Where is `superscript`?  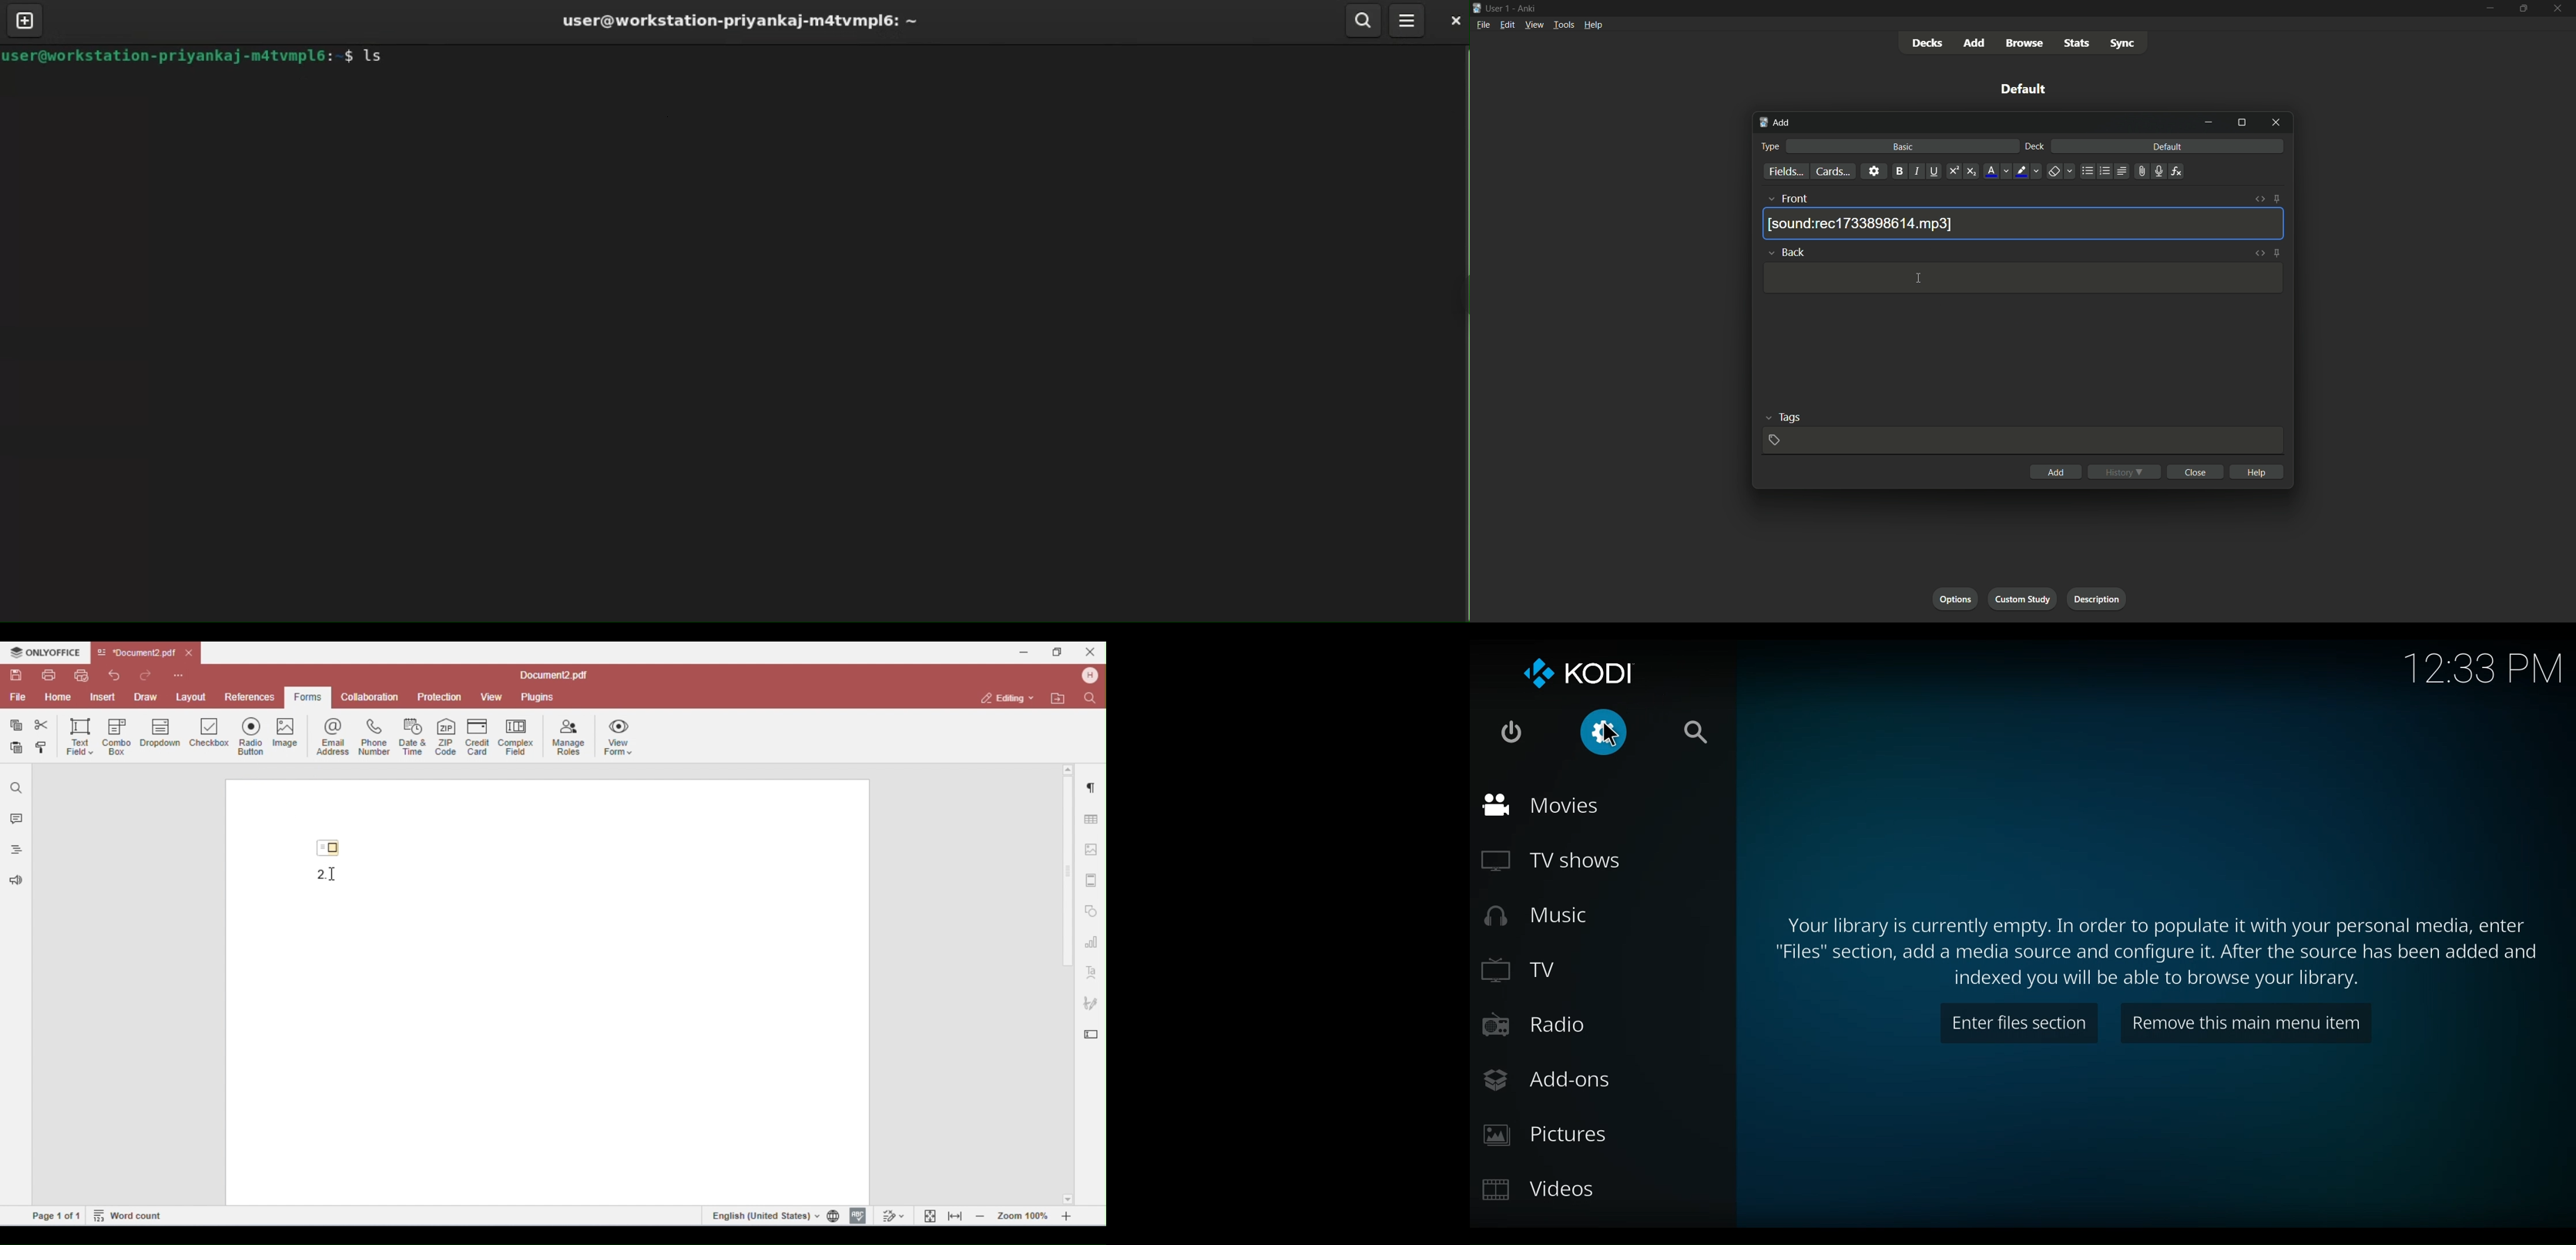
superscript is located at coordinates (1953, 171).